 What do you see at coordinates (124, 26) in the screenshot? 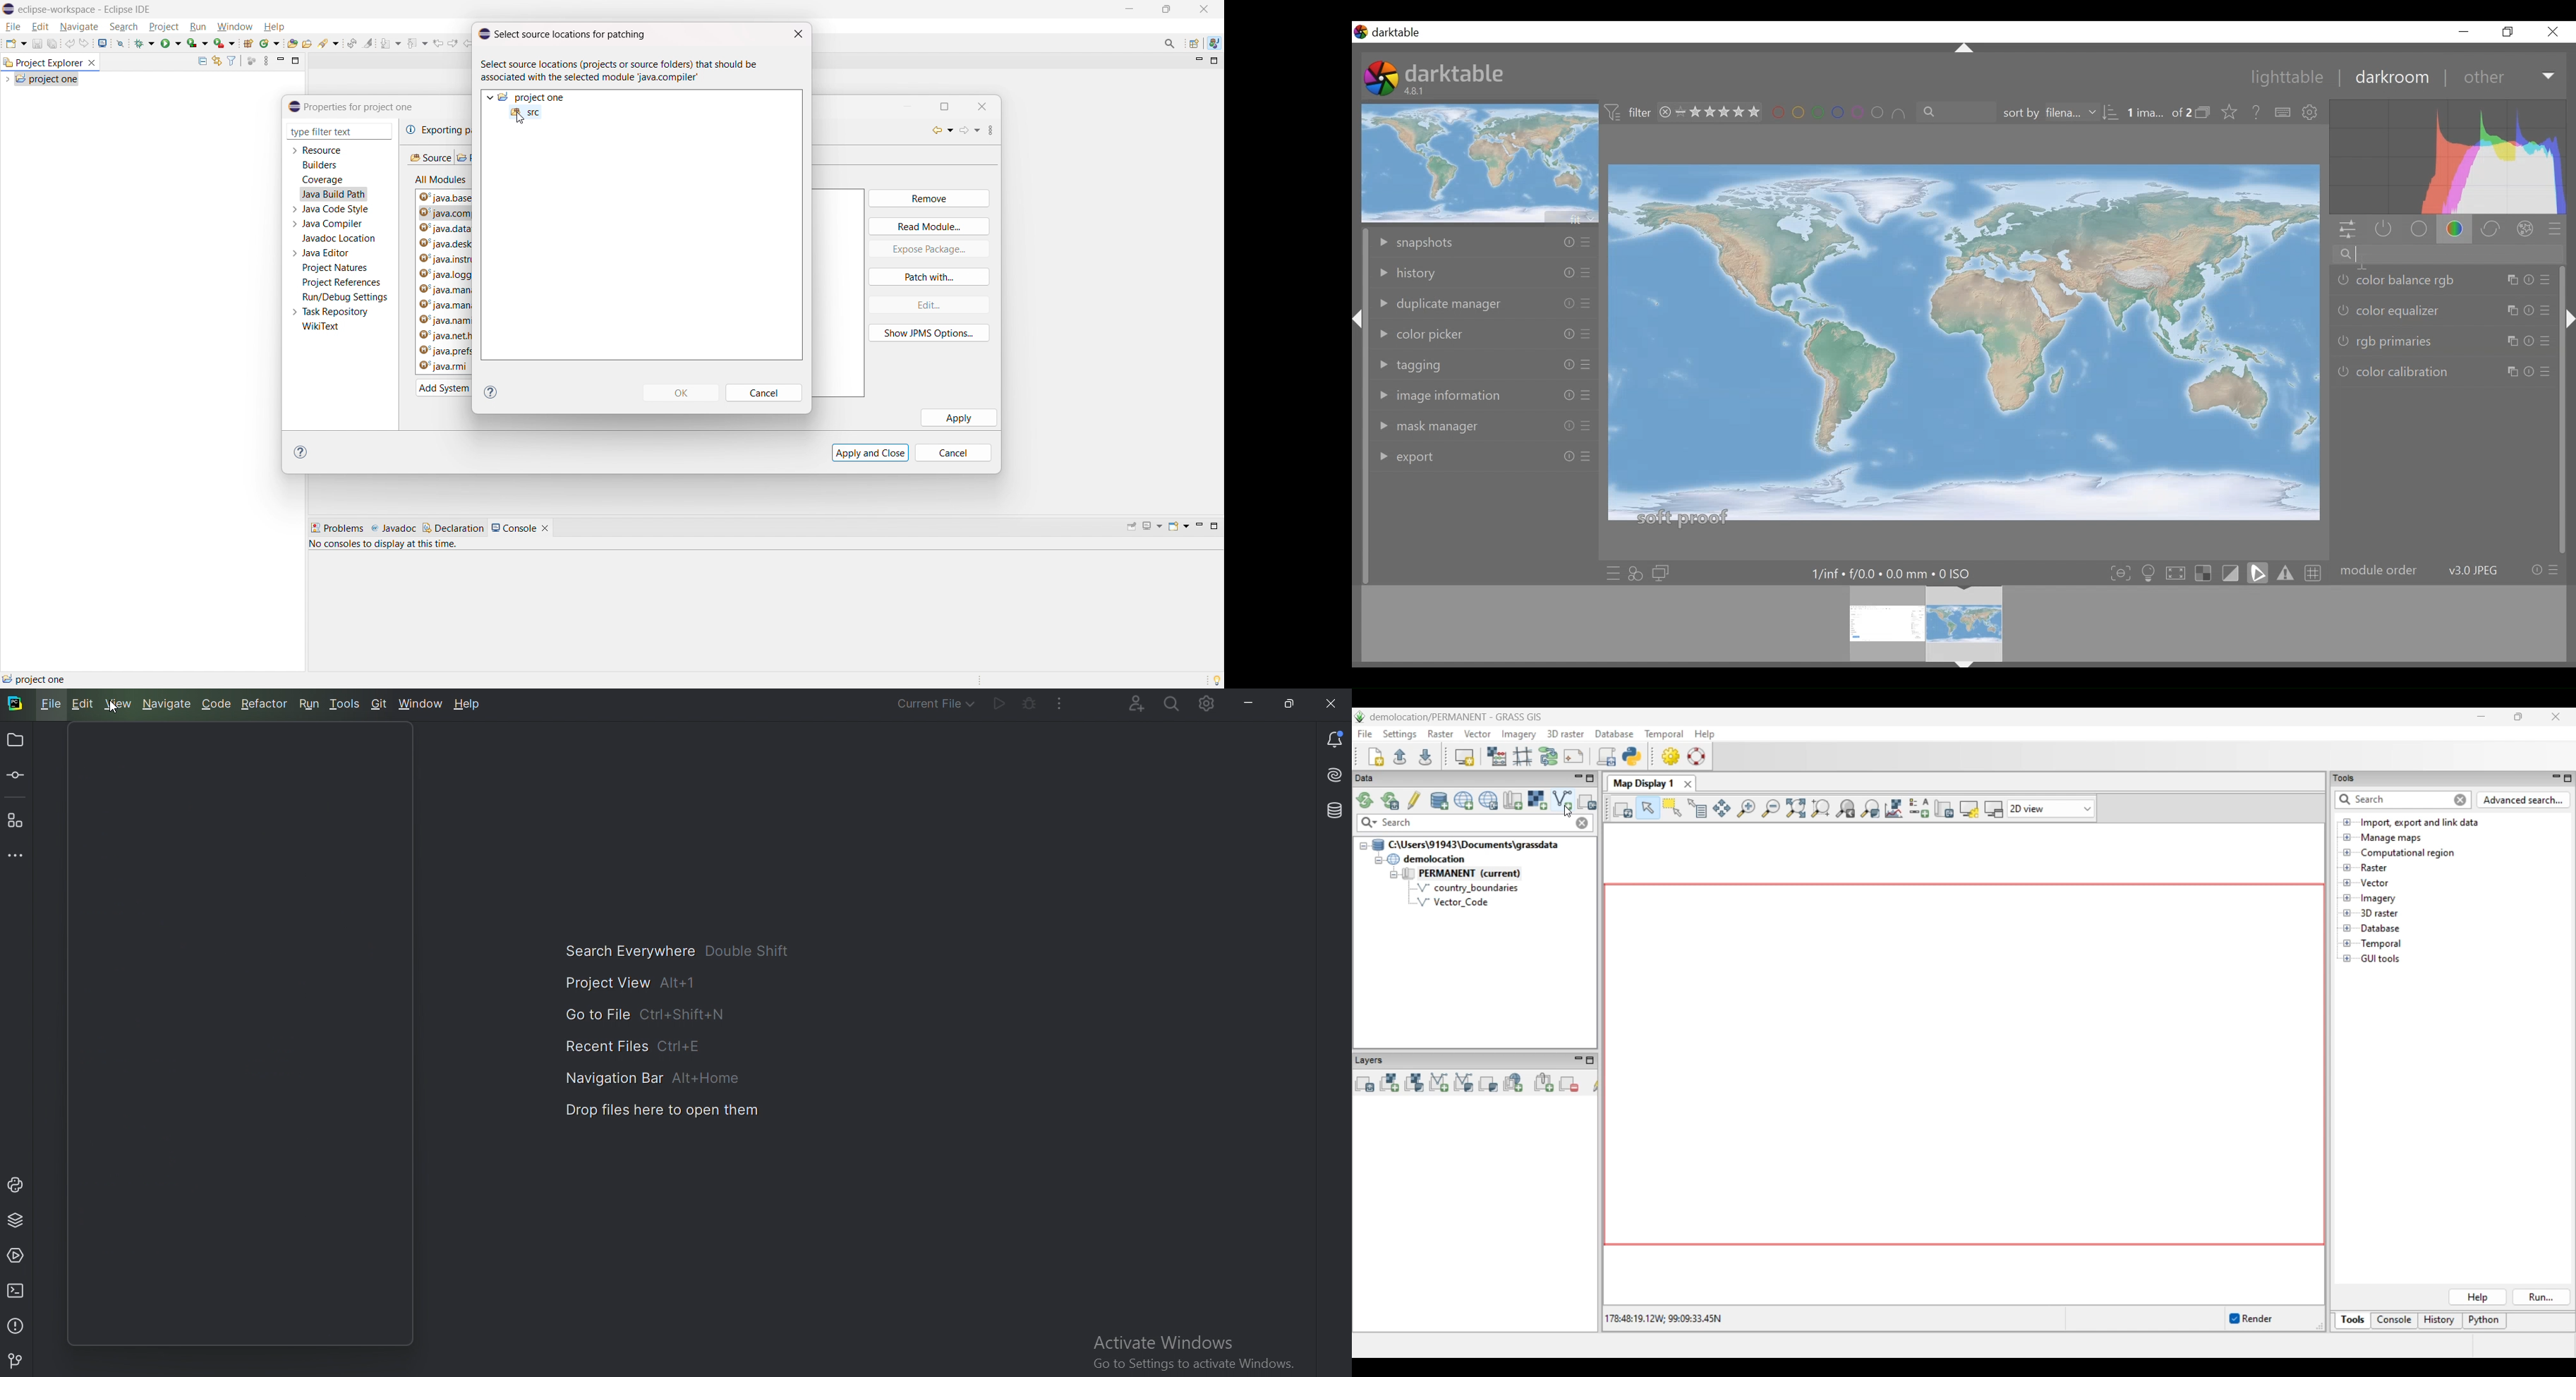
I see `search` at bounding box center [124, 26].